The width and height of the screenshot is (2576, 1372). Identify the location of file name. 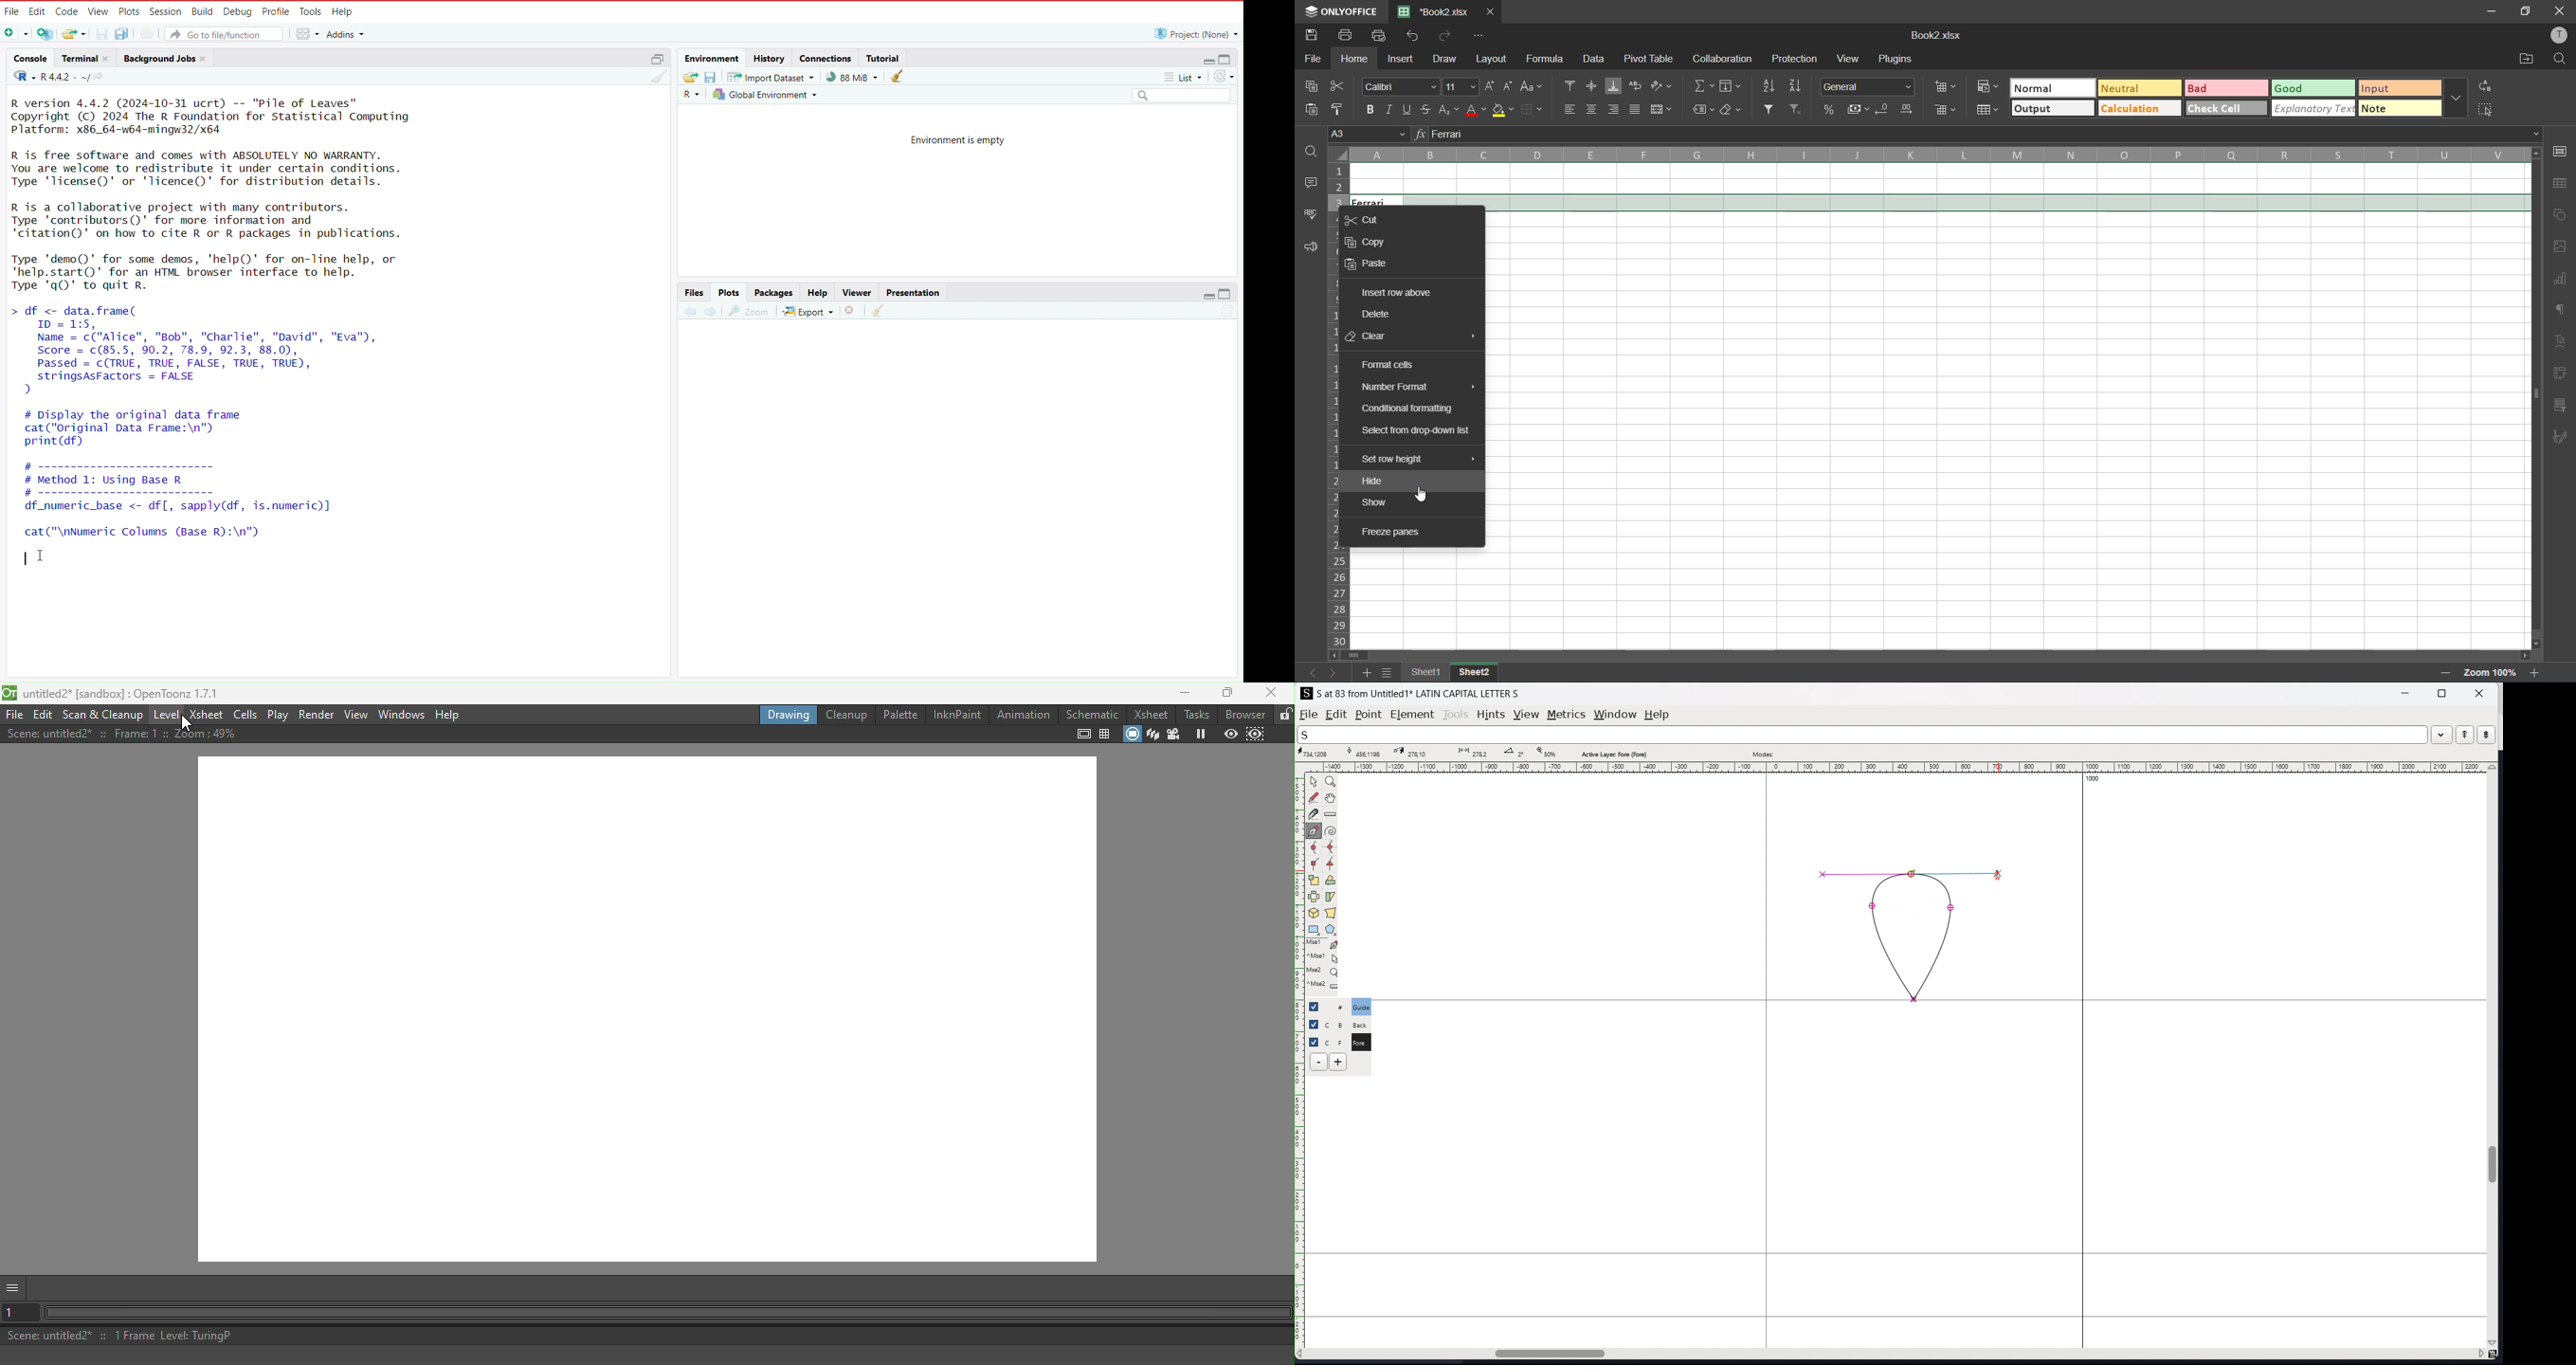
(1938, 35).